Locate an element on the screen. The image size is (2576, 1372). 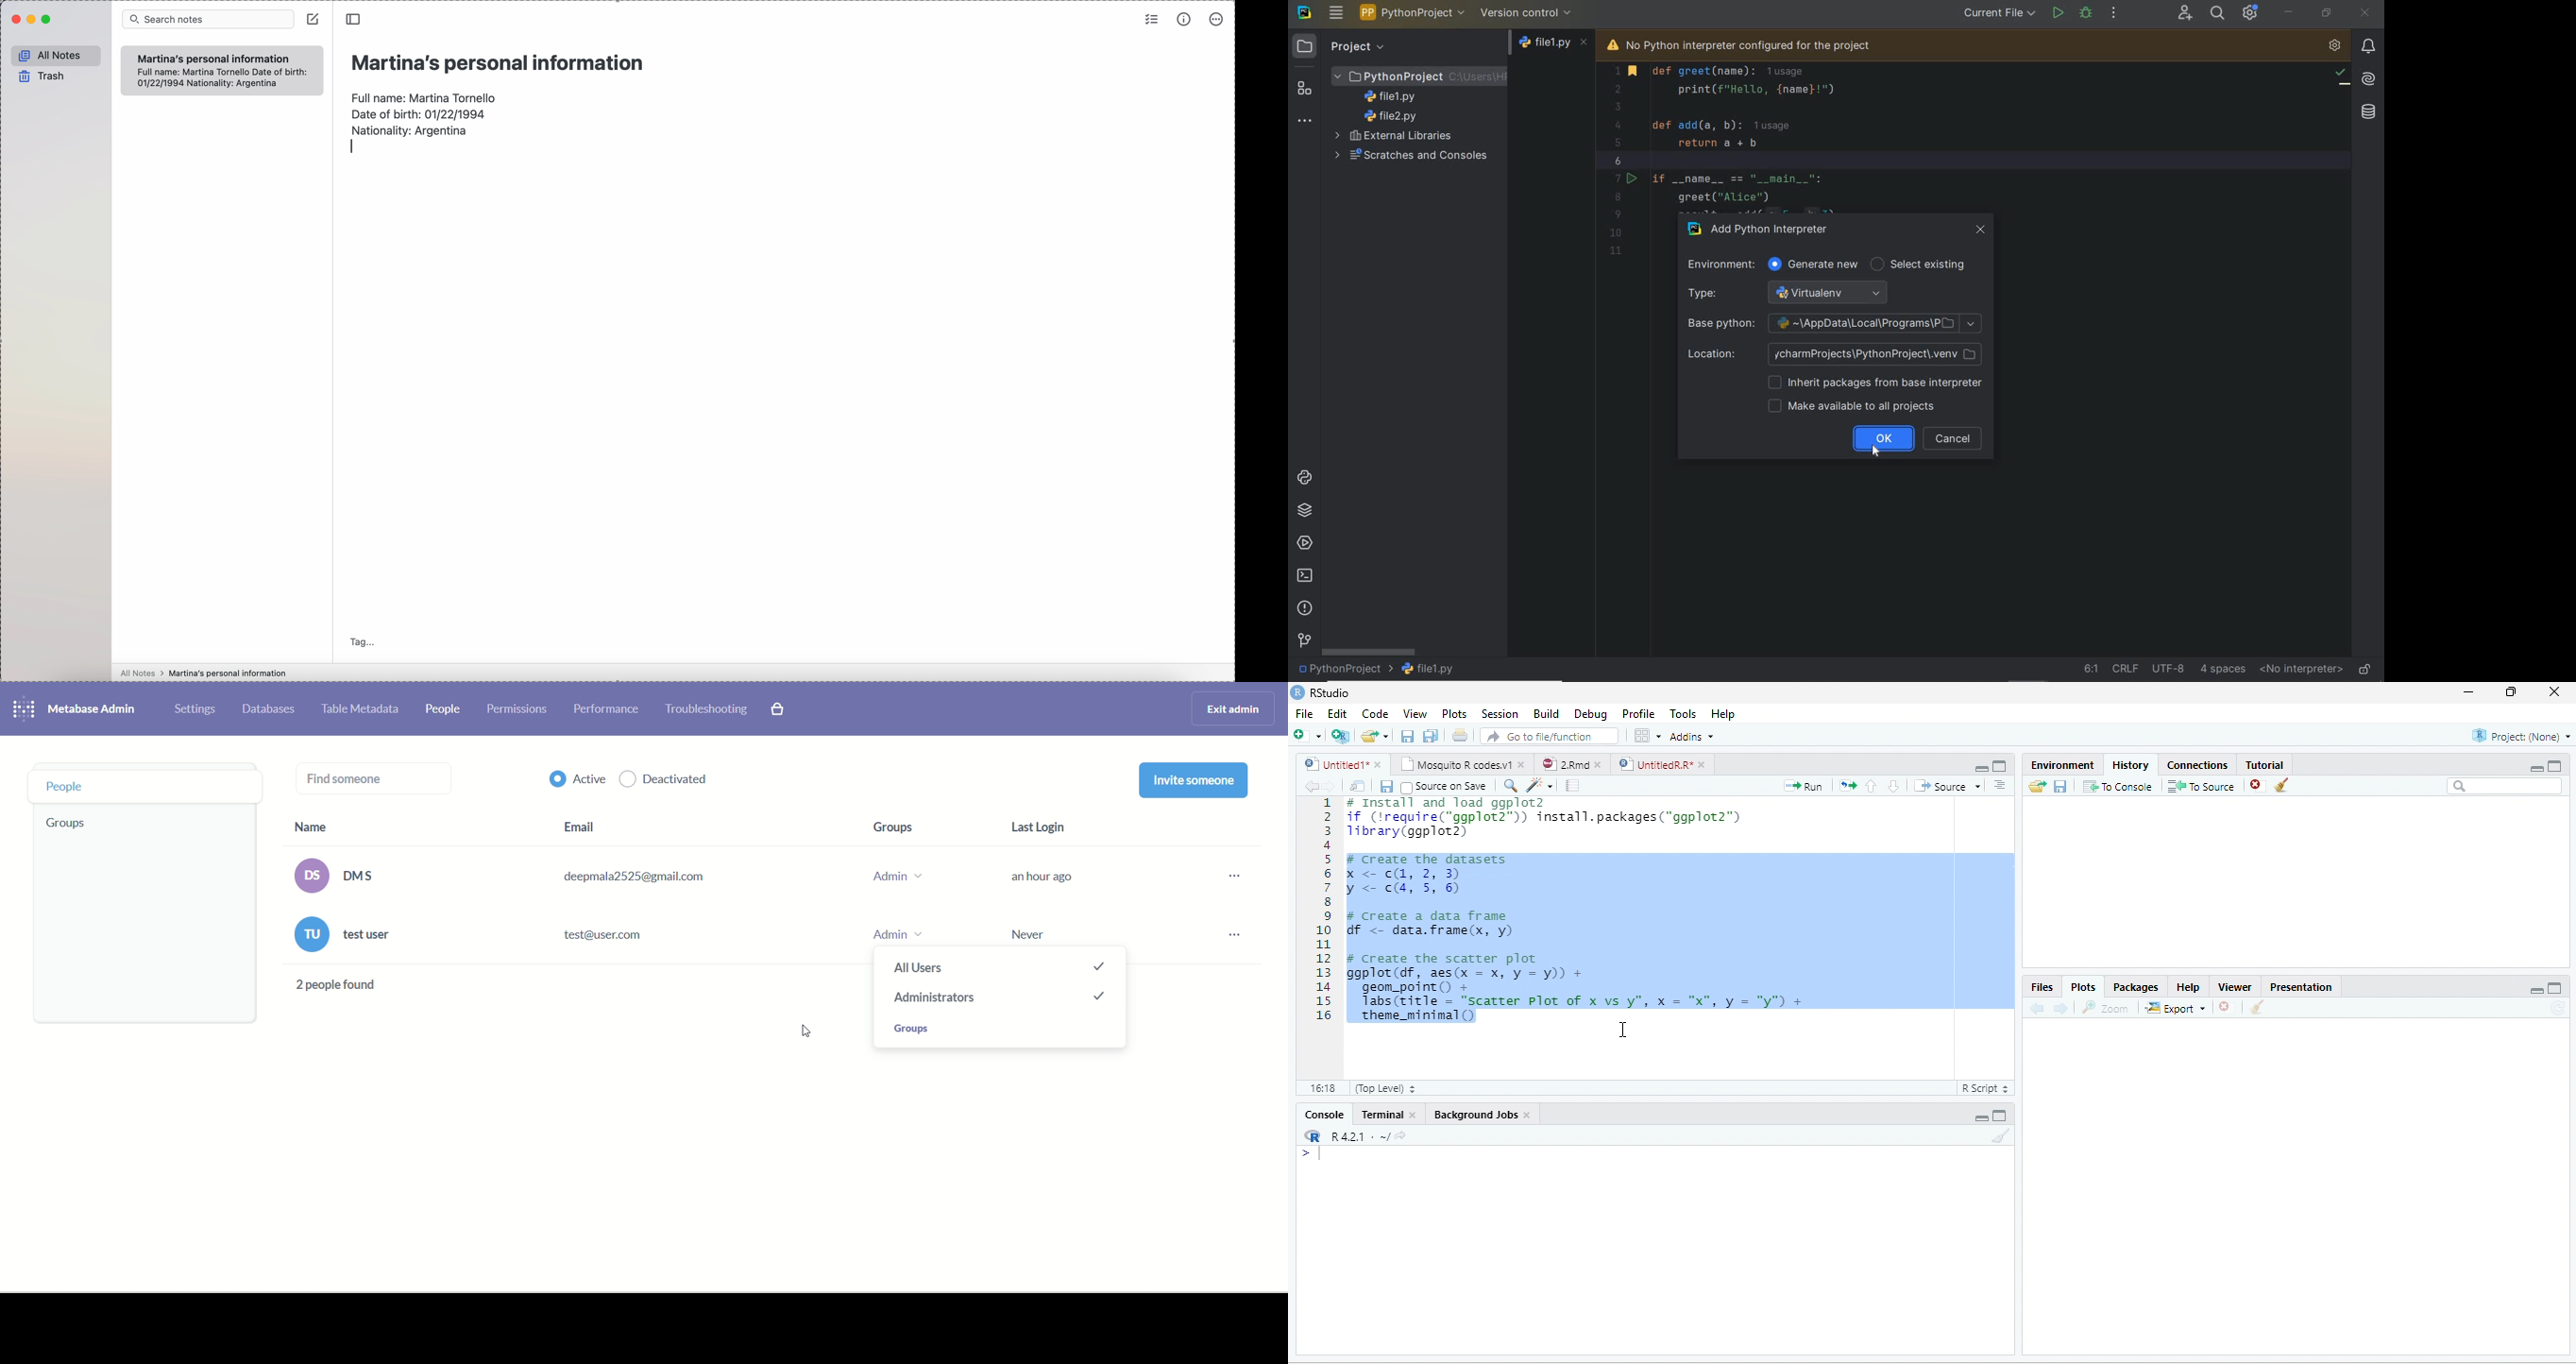
To Source is located at coordinates (2202, 787).